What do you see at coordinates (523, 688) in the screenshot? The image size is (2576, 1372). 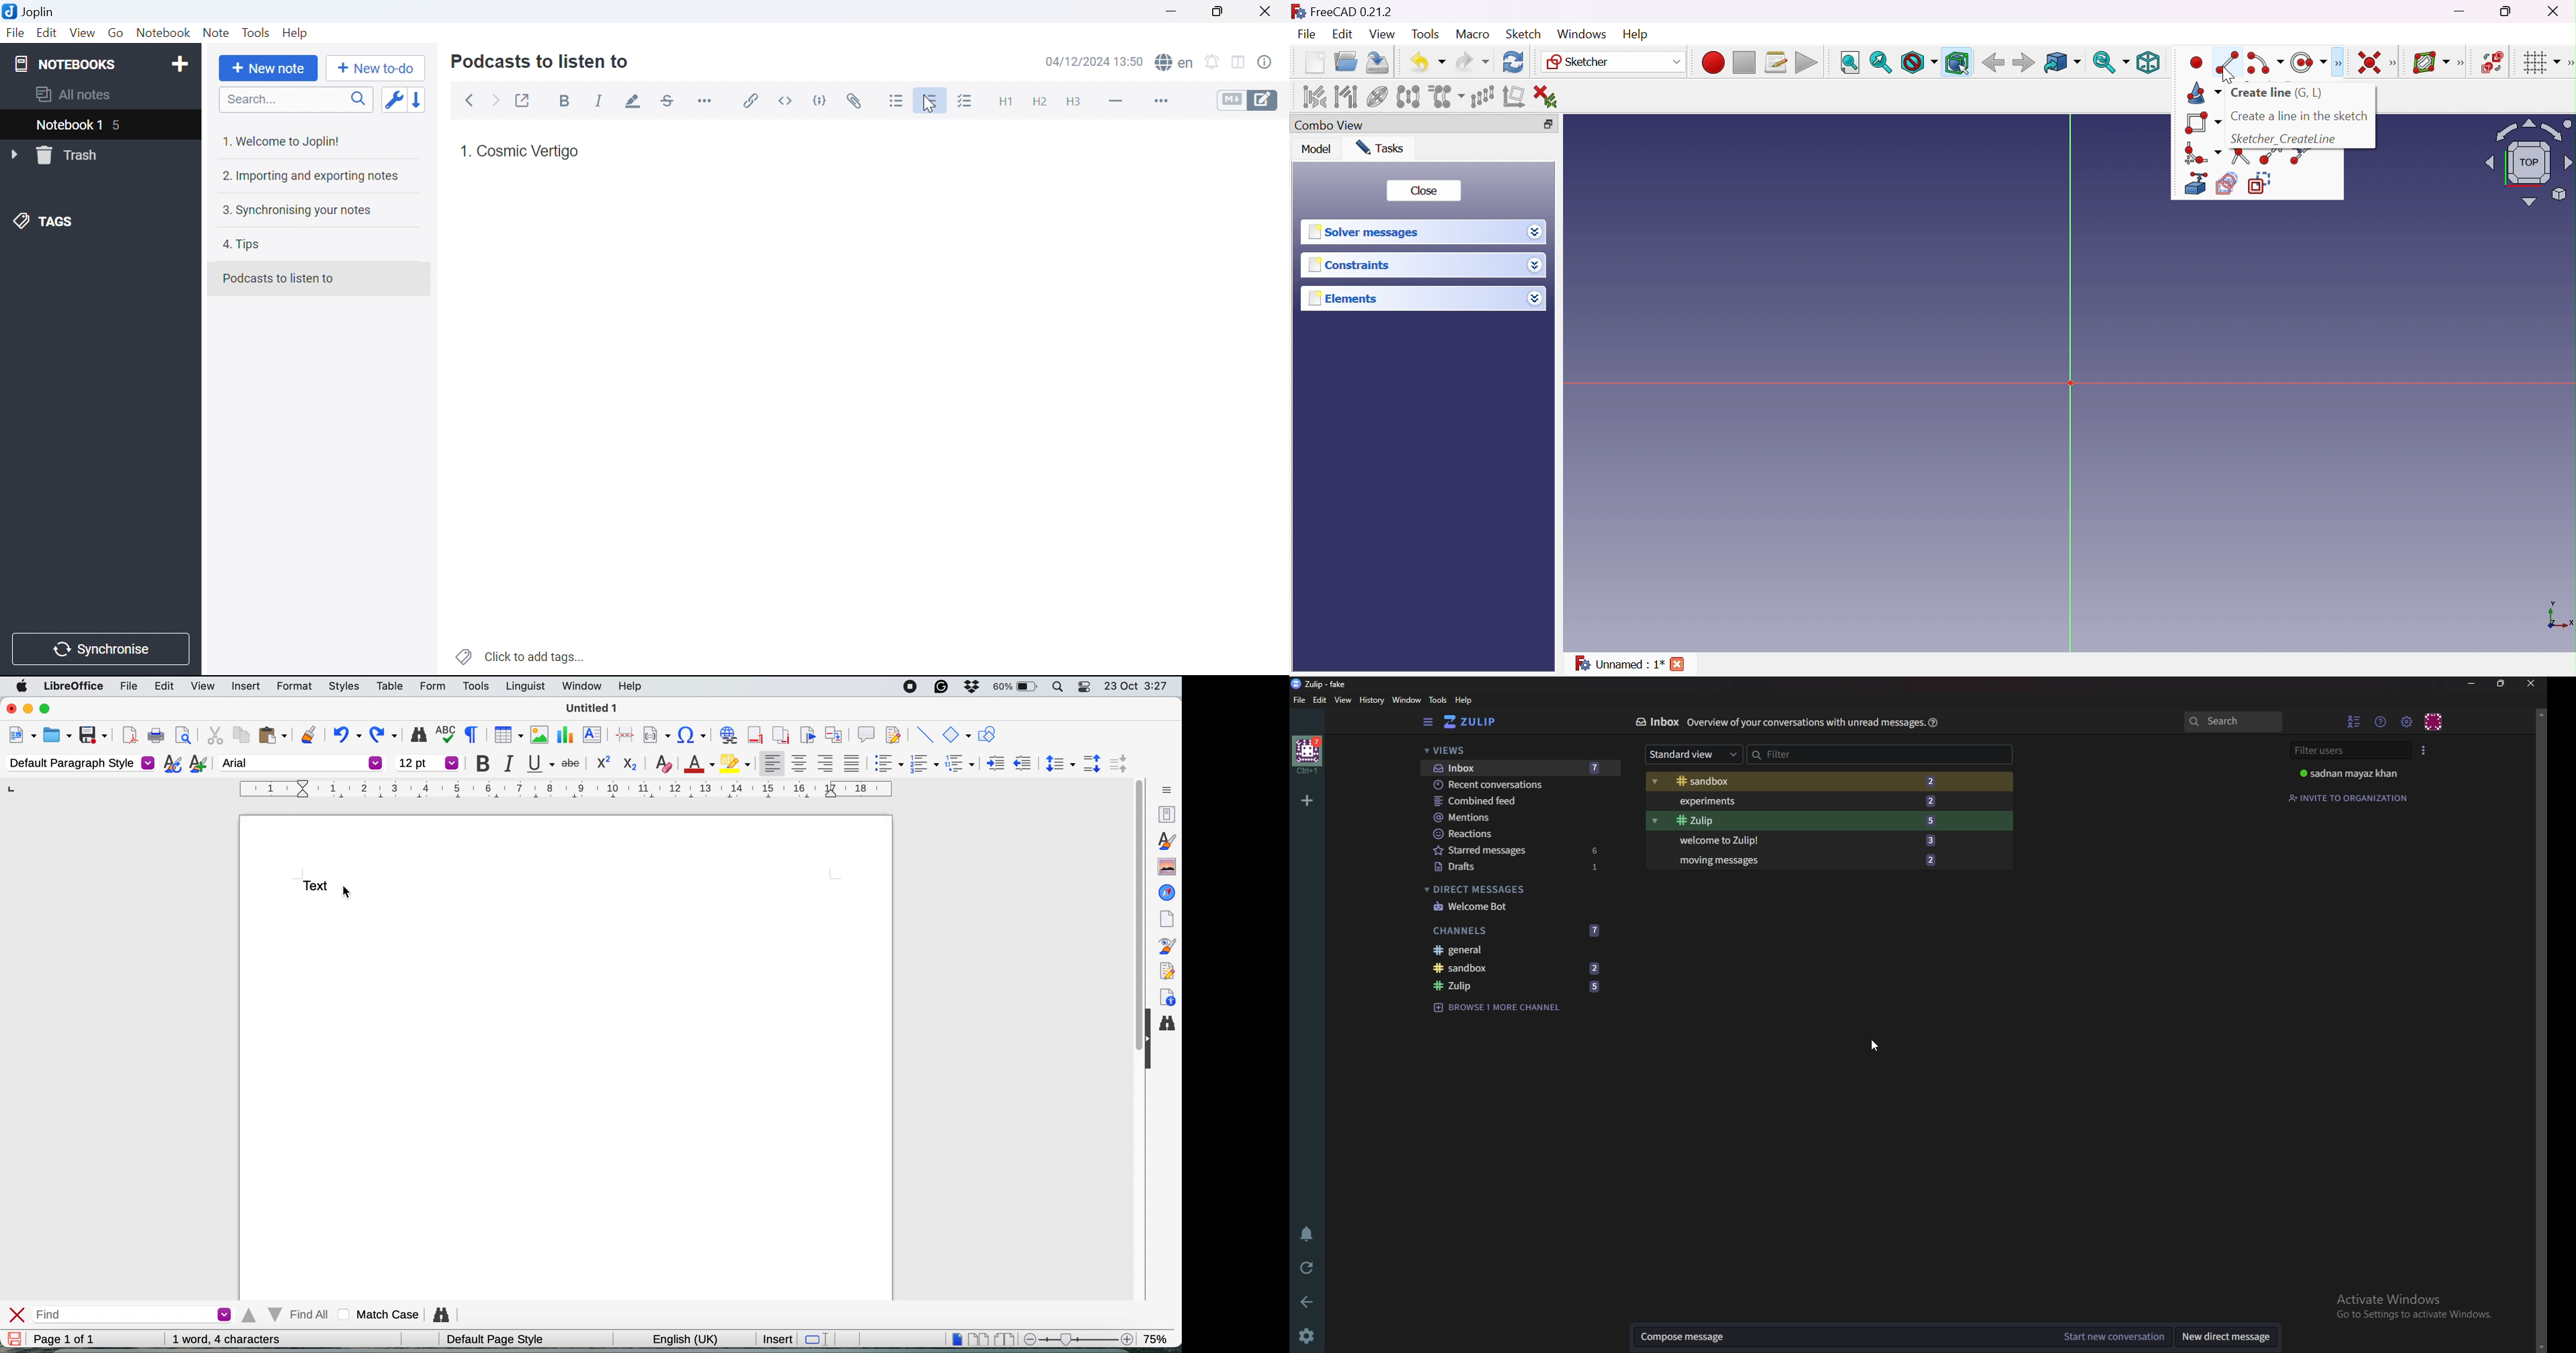 I see `linguist` at bounding box center [523, 688].